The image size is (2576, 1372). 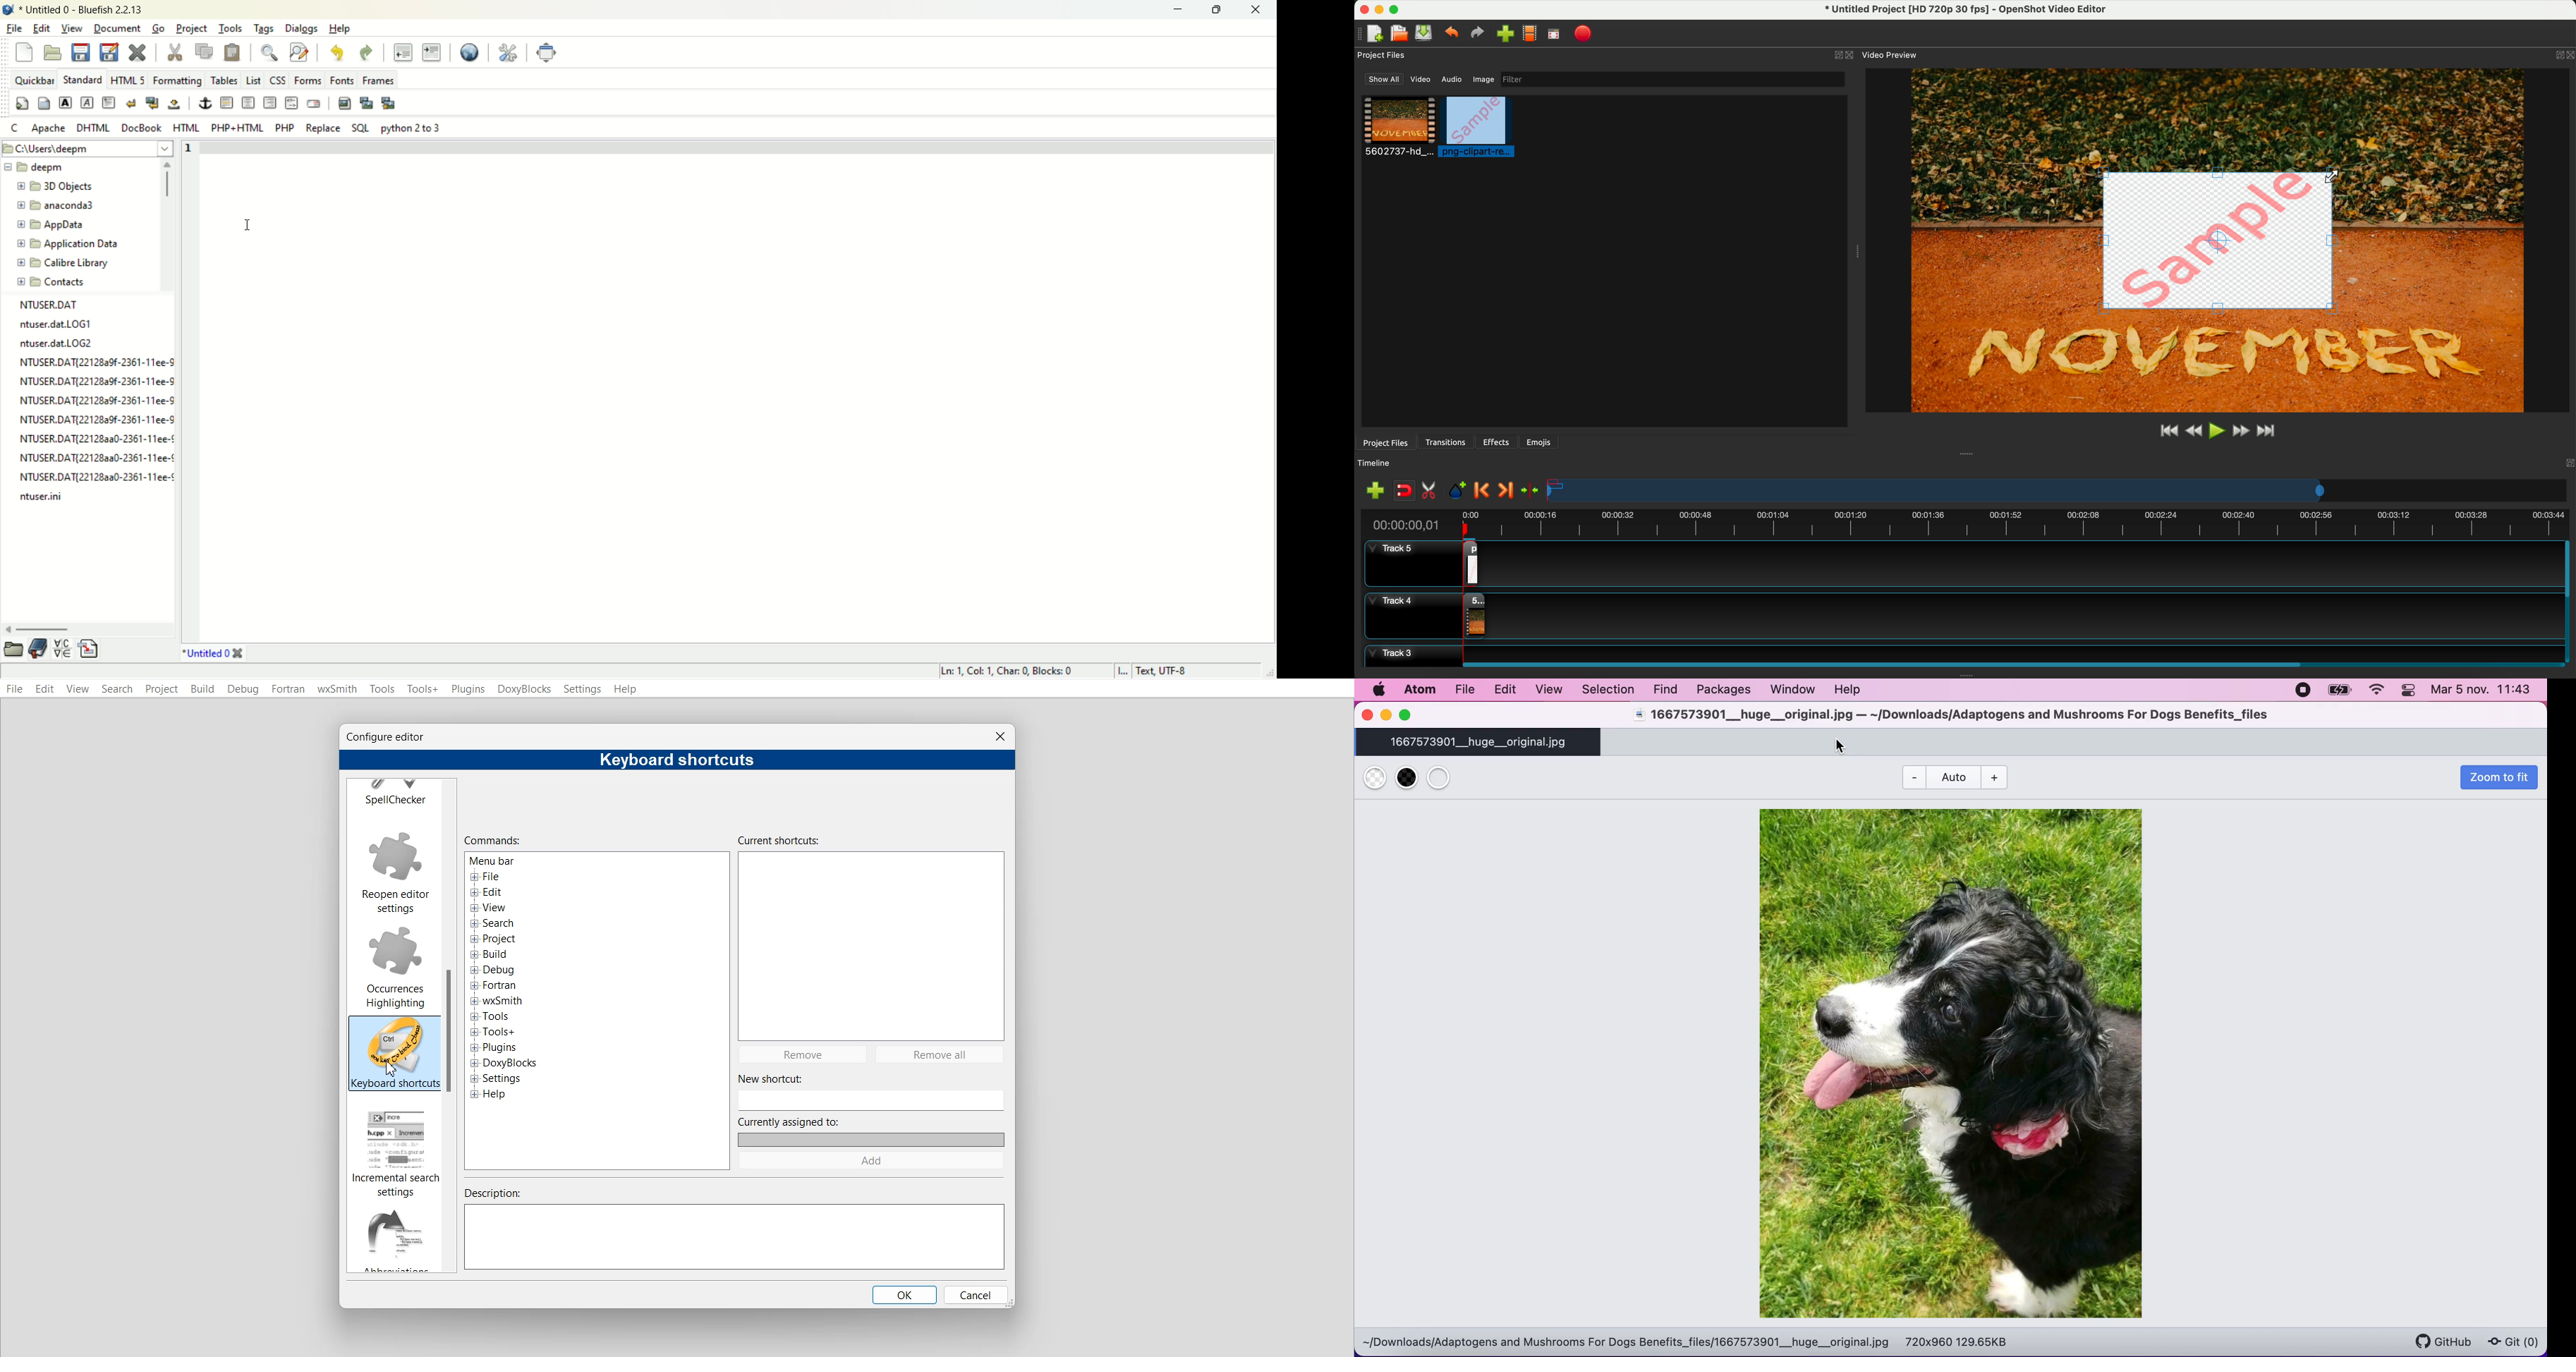 I want to click on cursor, so click(x=1841, y=745).